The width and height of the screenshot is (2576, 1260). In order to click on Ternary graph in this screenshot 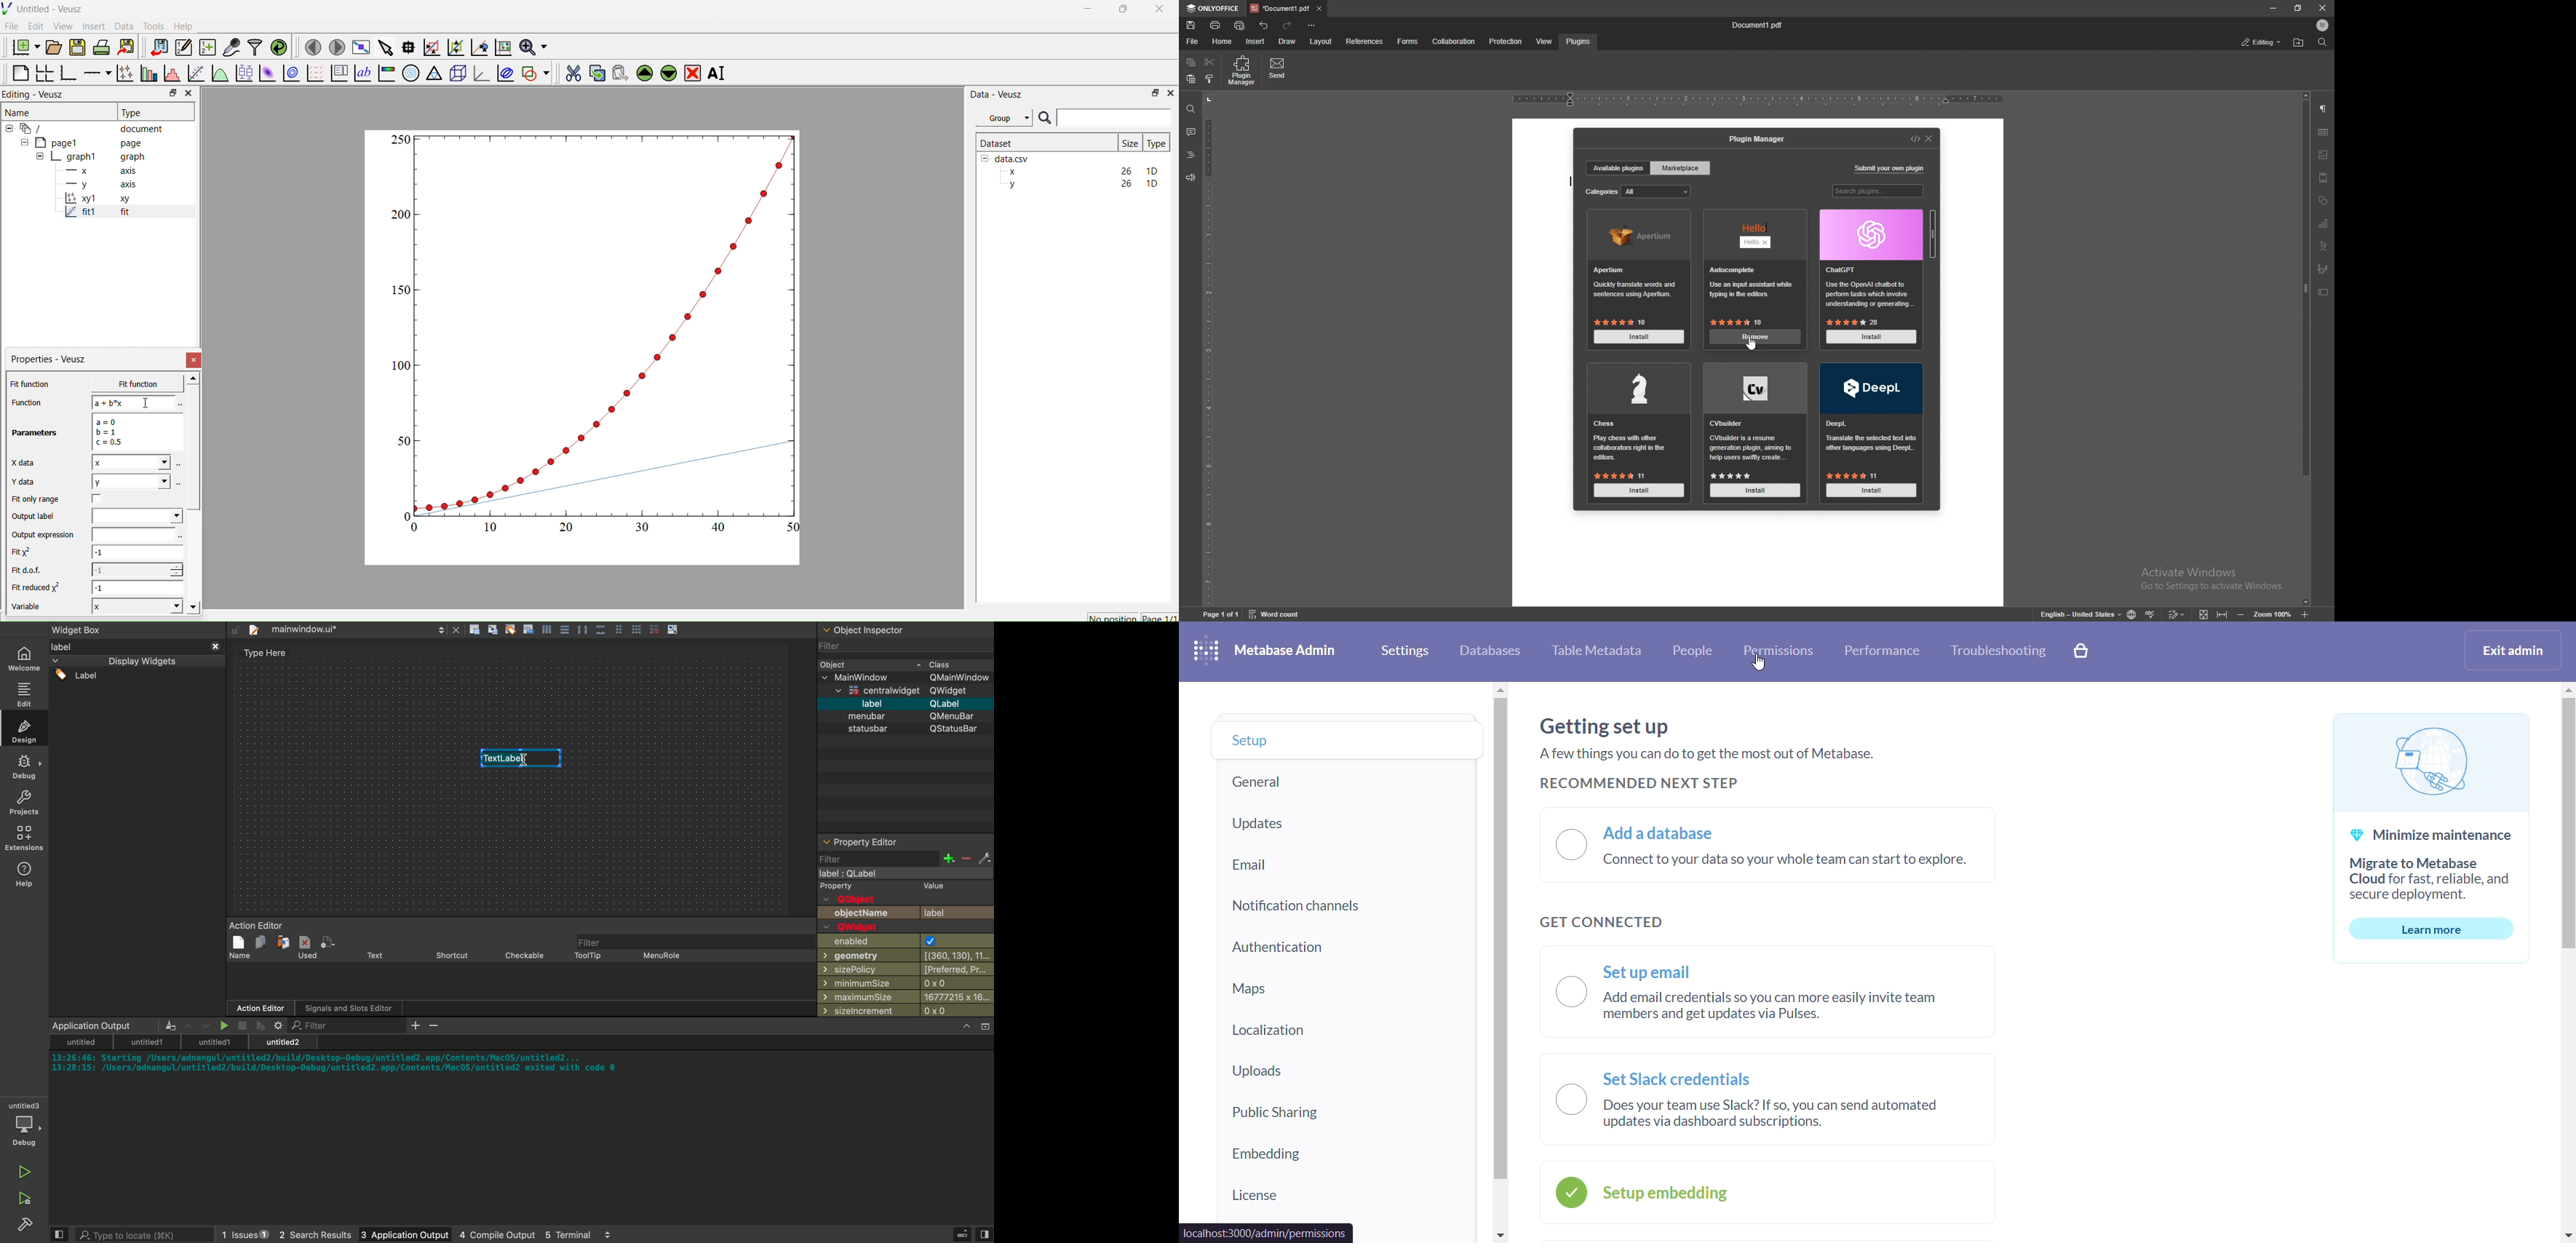, I will do `click(435, 72)`.